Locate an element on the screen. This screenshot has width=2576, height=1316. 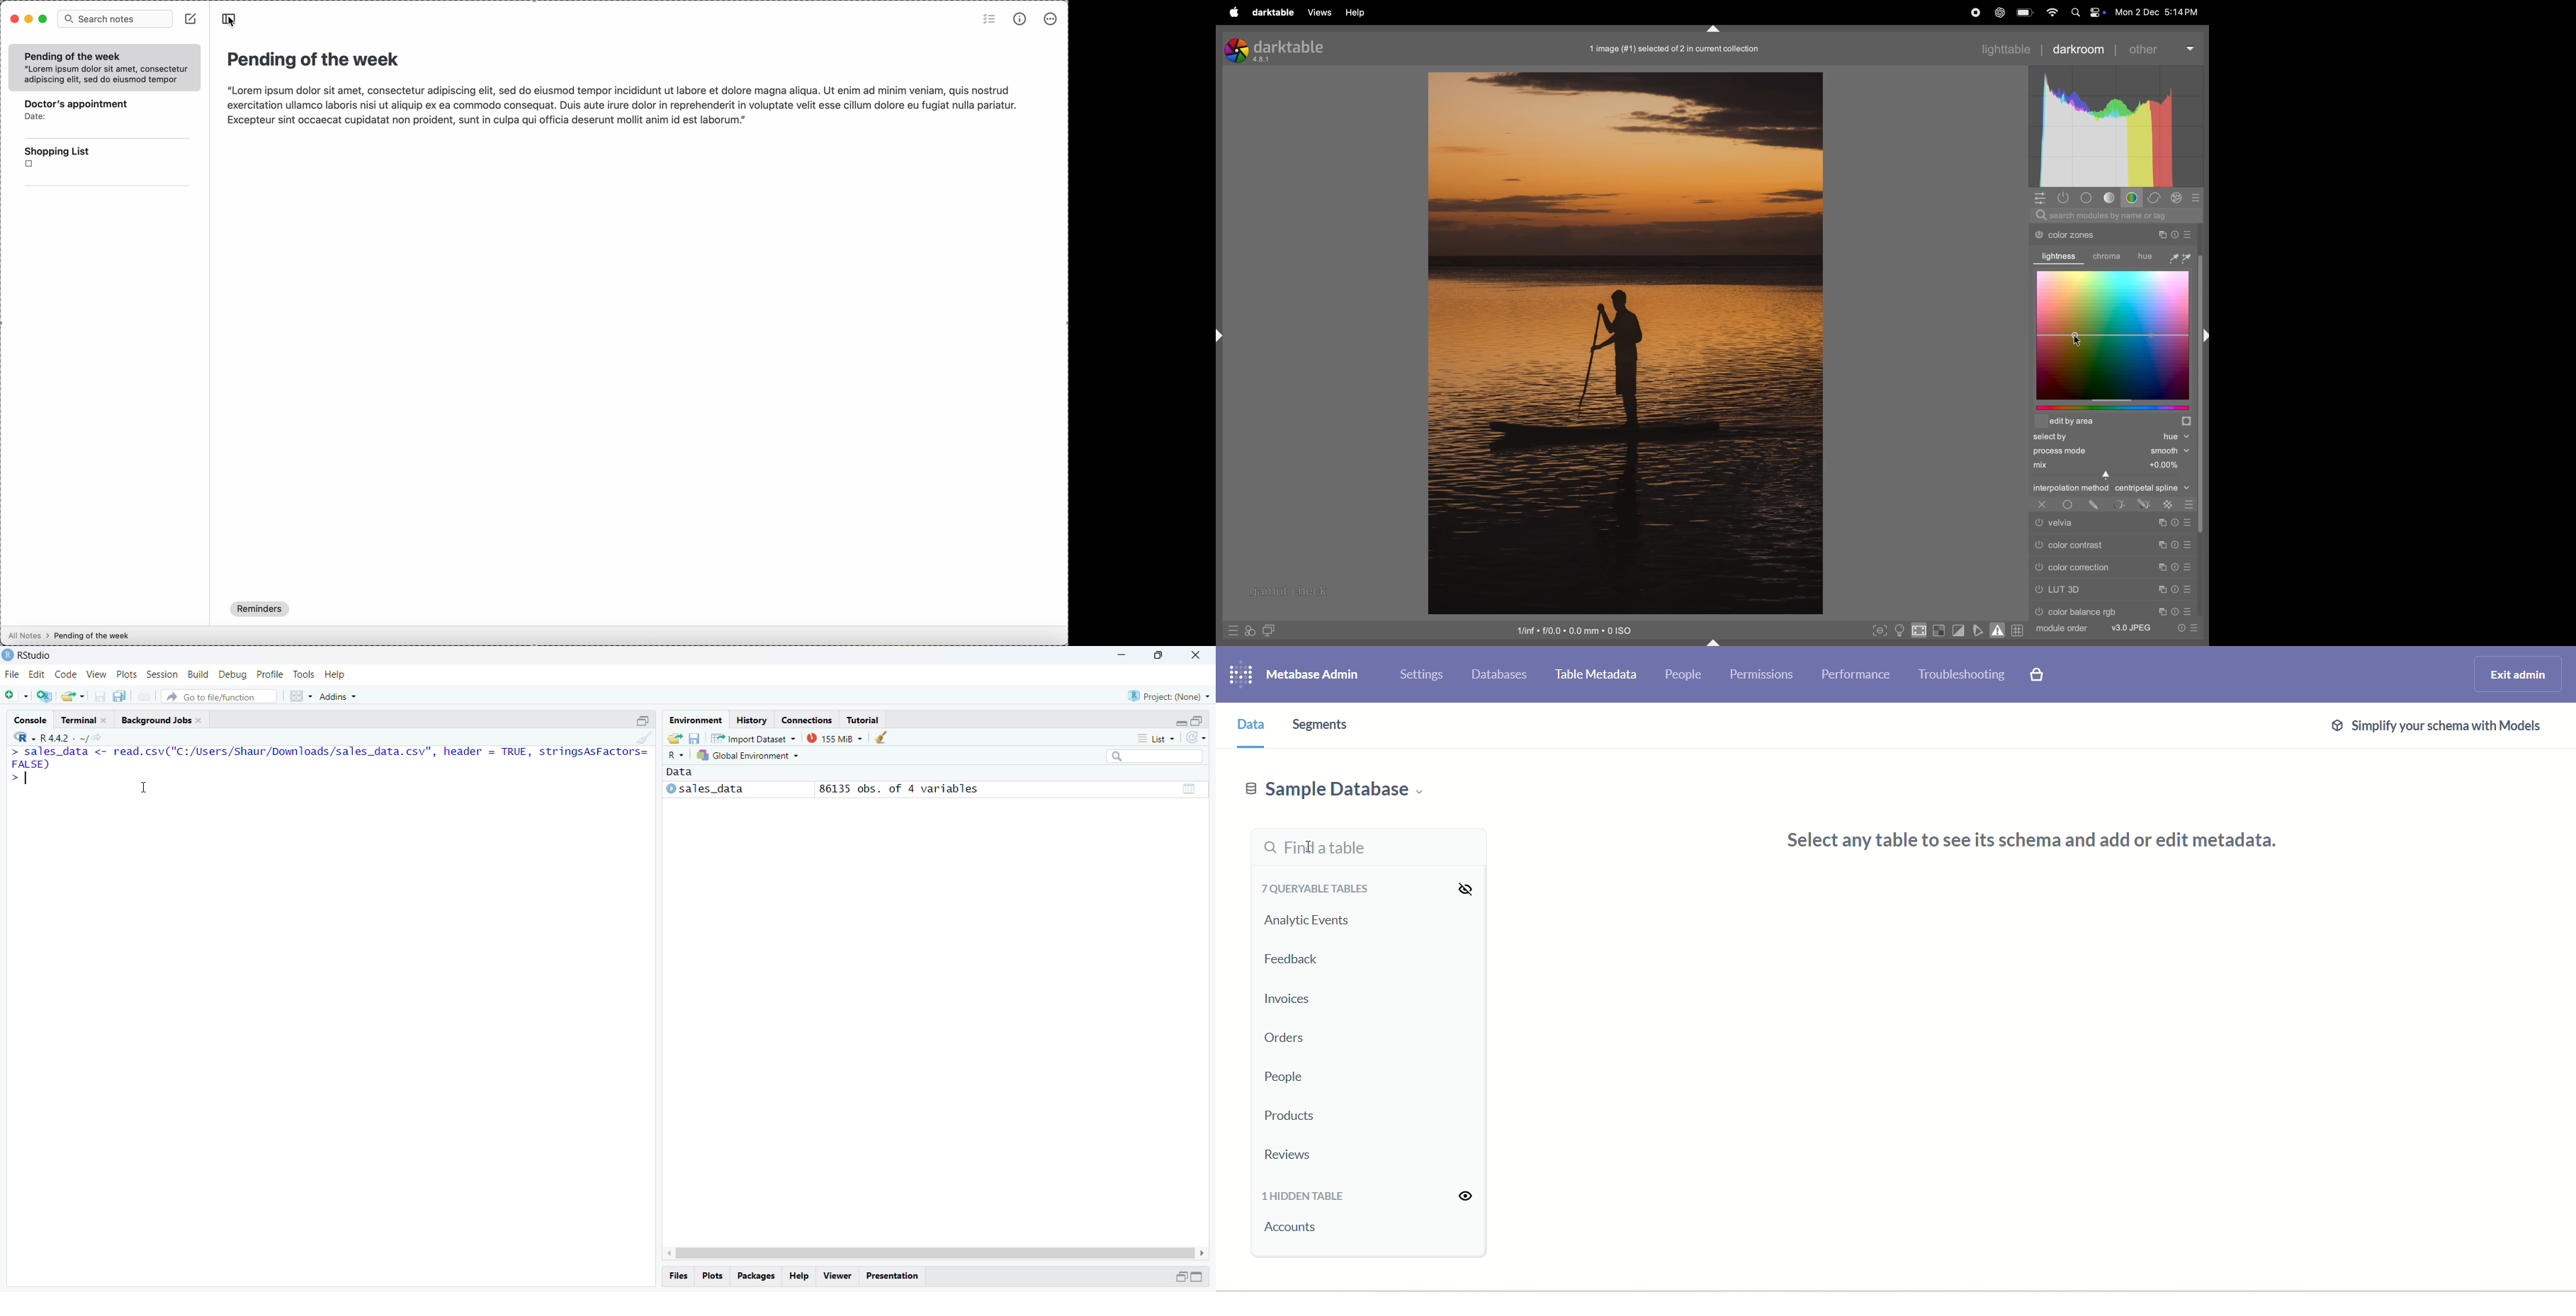
Sales_data is located at coordinates (708, 790).